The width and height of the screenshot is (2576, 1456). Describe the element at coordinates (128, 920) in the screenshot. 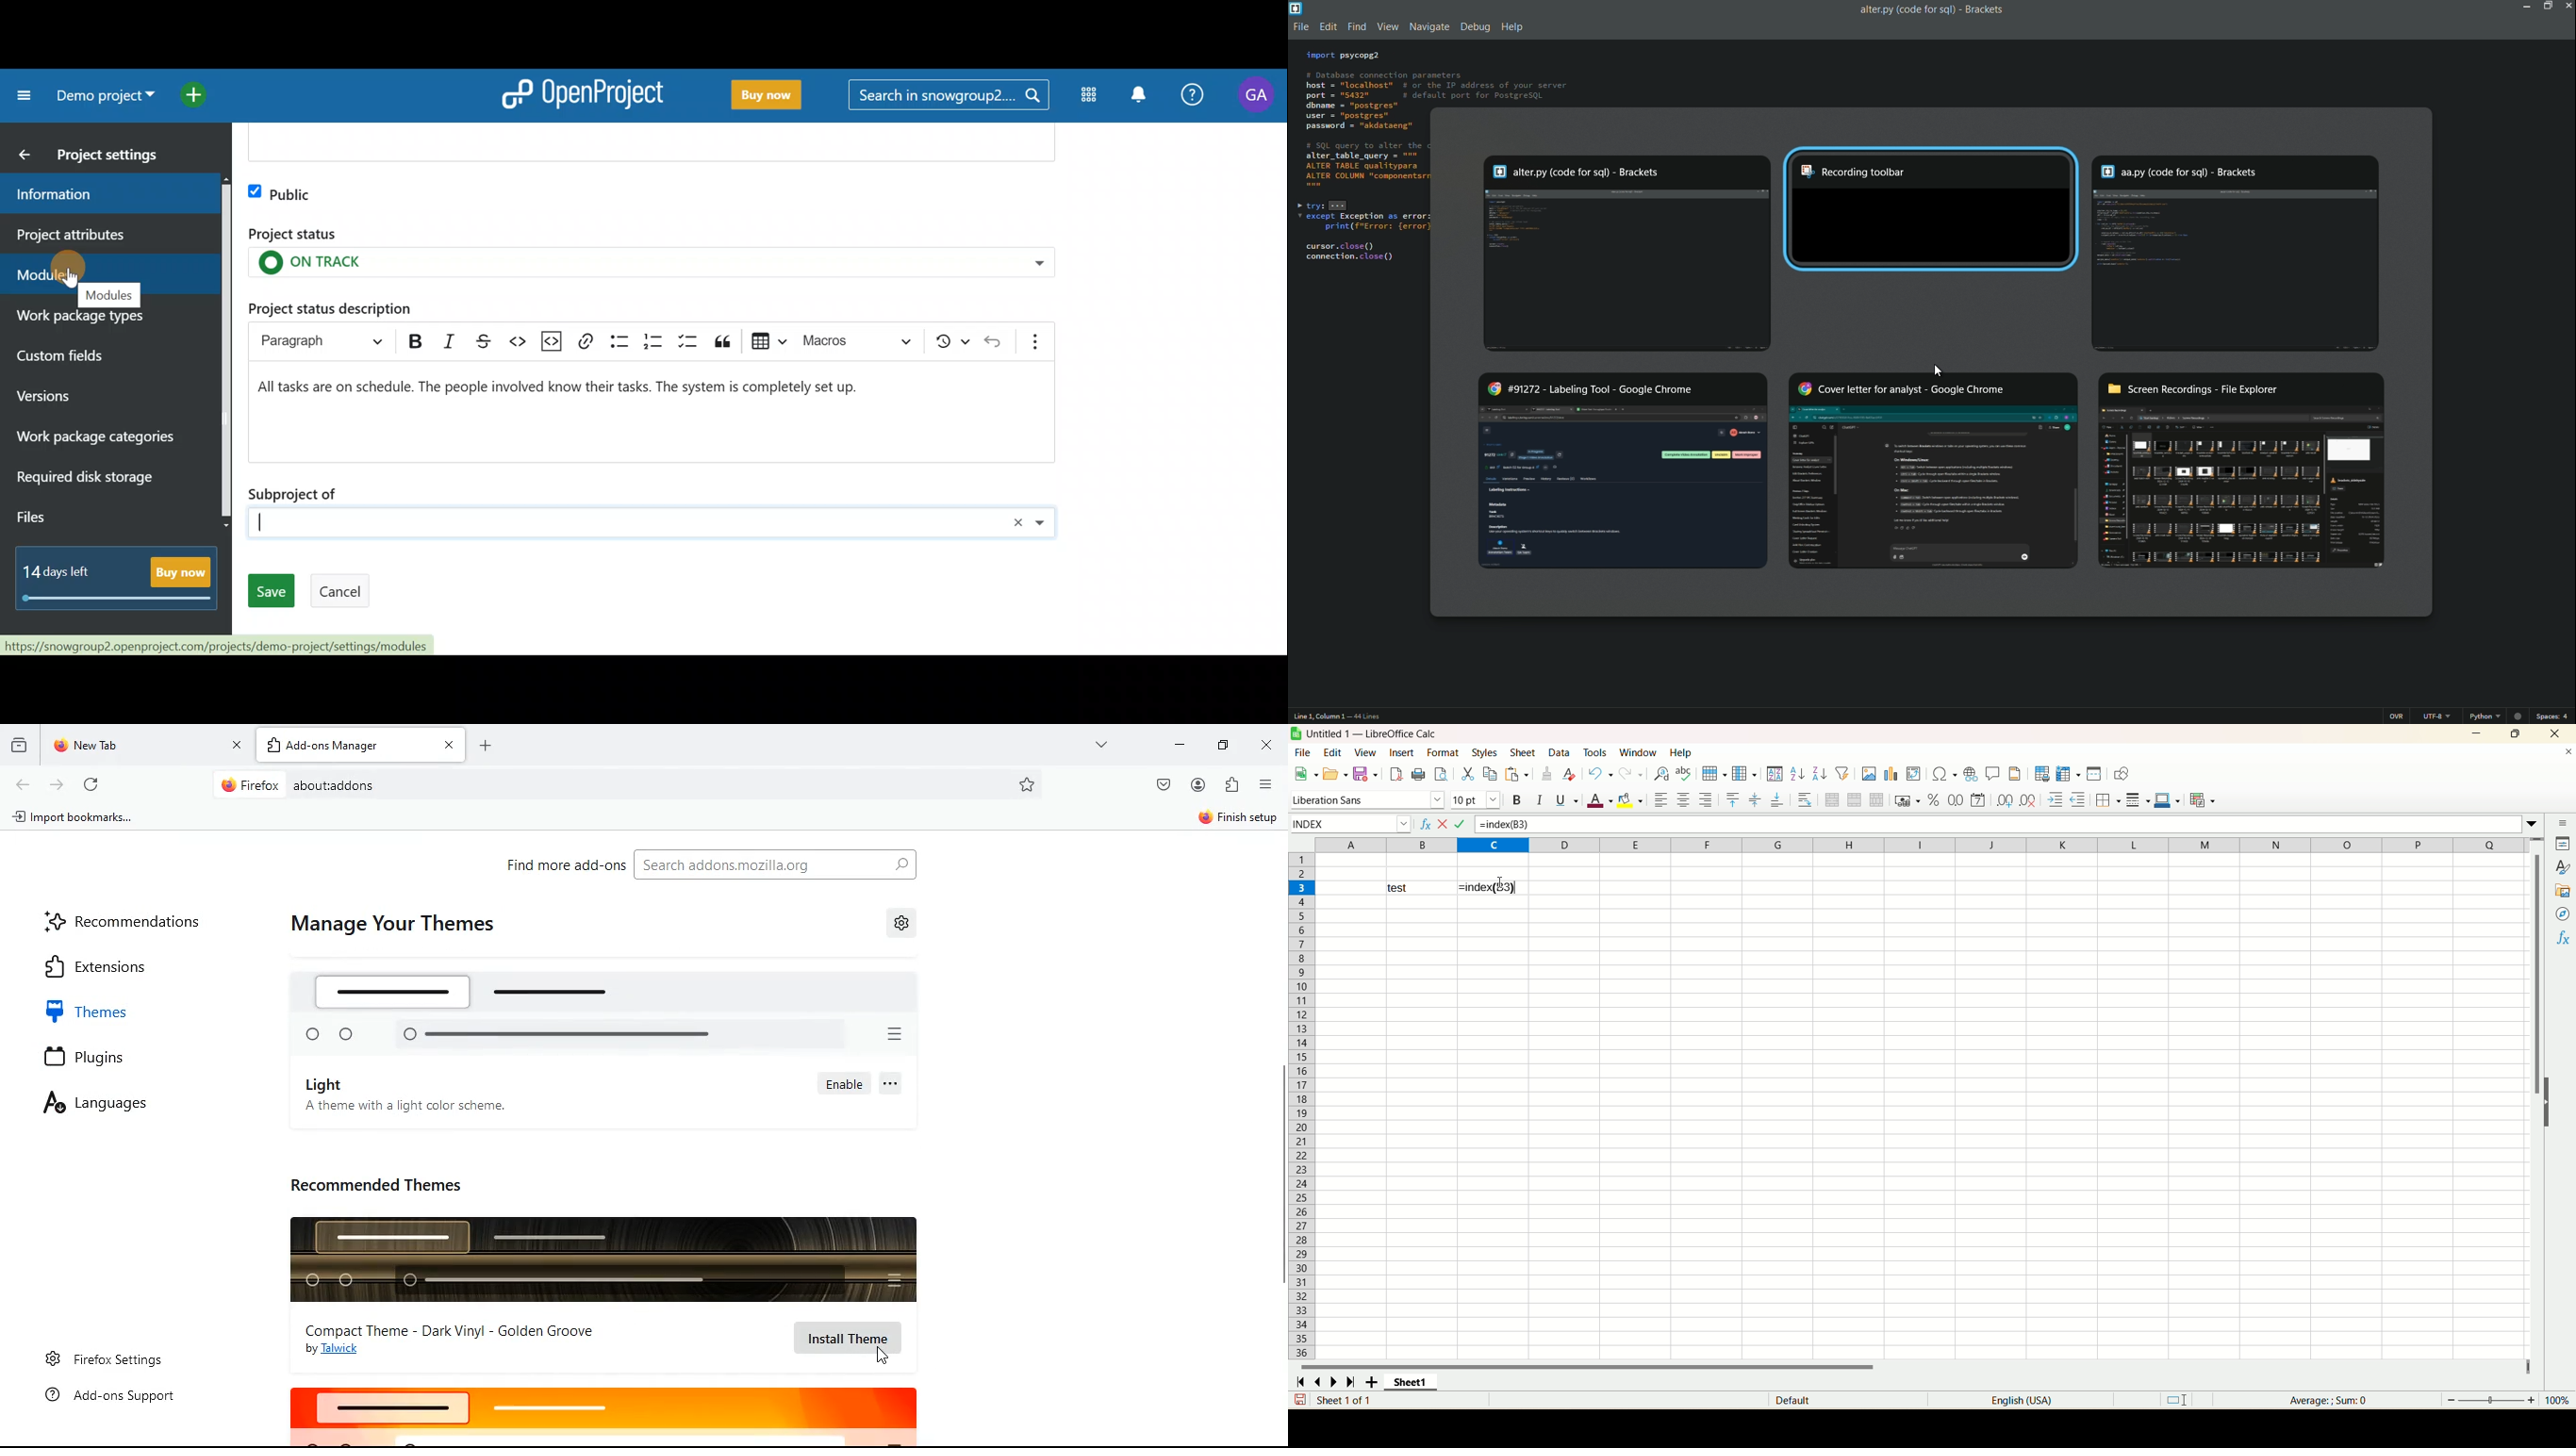

I see `recommendations` at that location.